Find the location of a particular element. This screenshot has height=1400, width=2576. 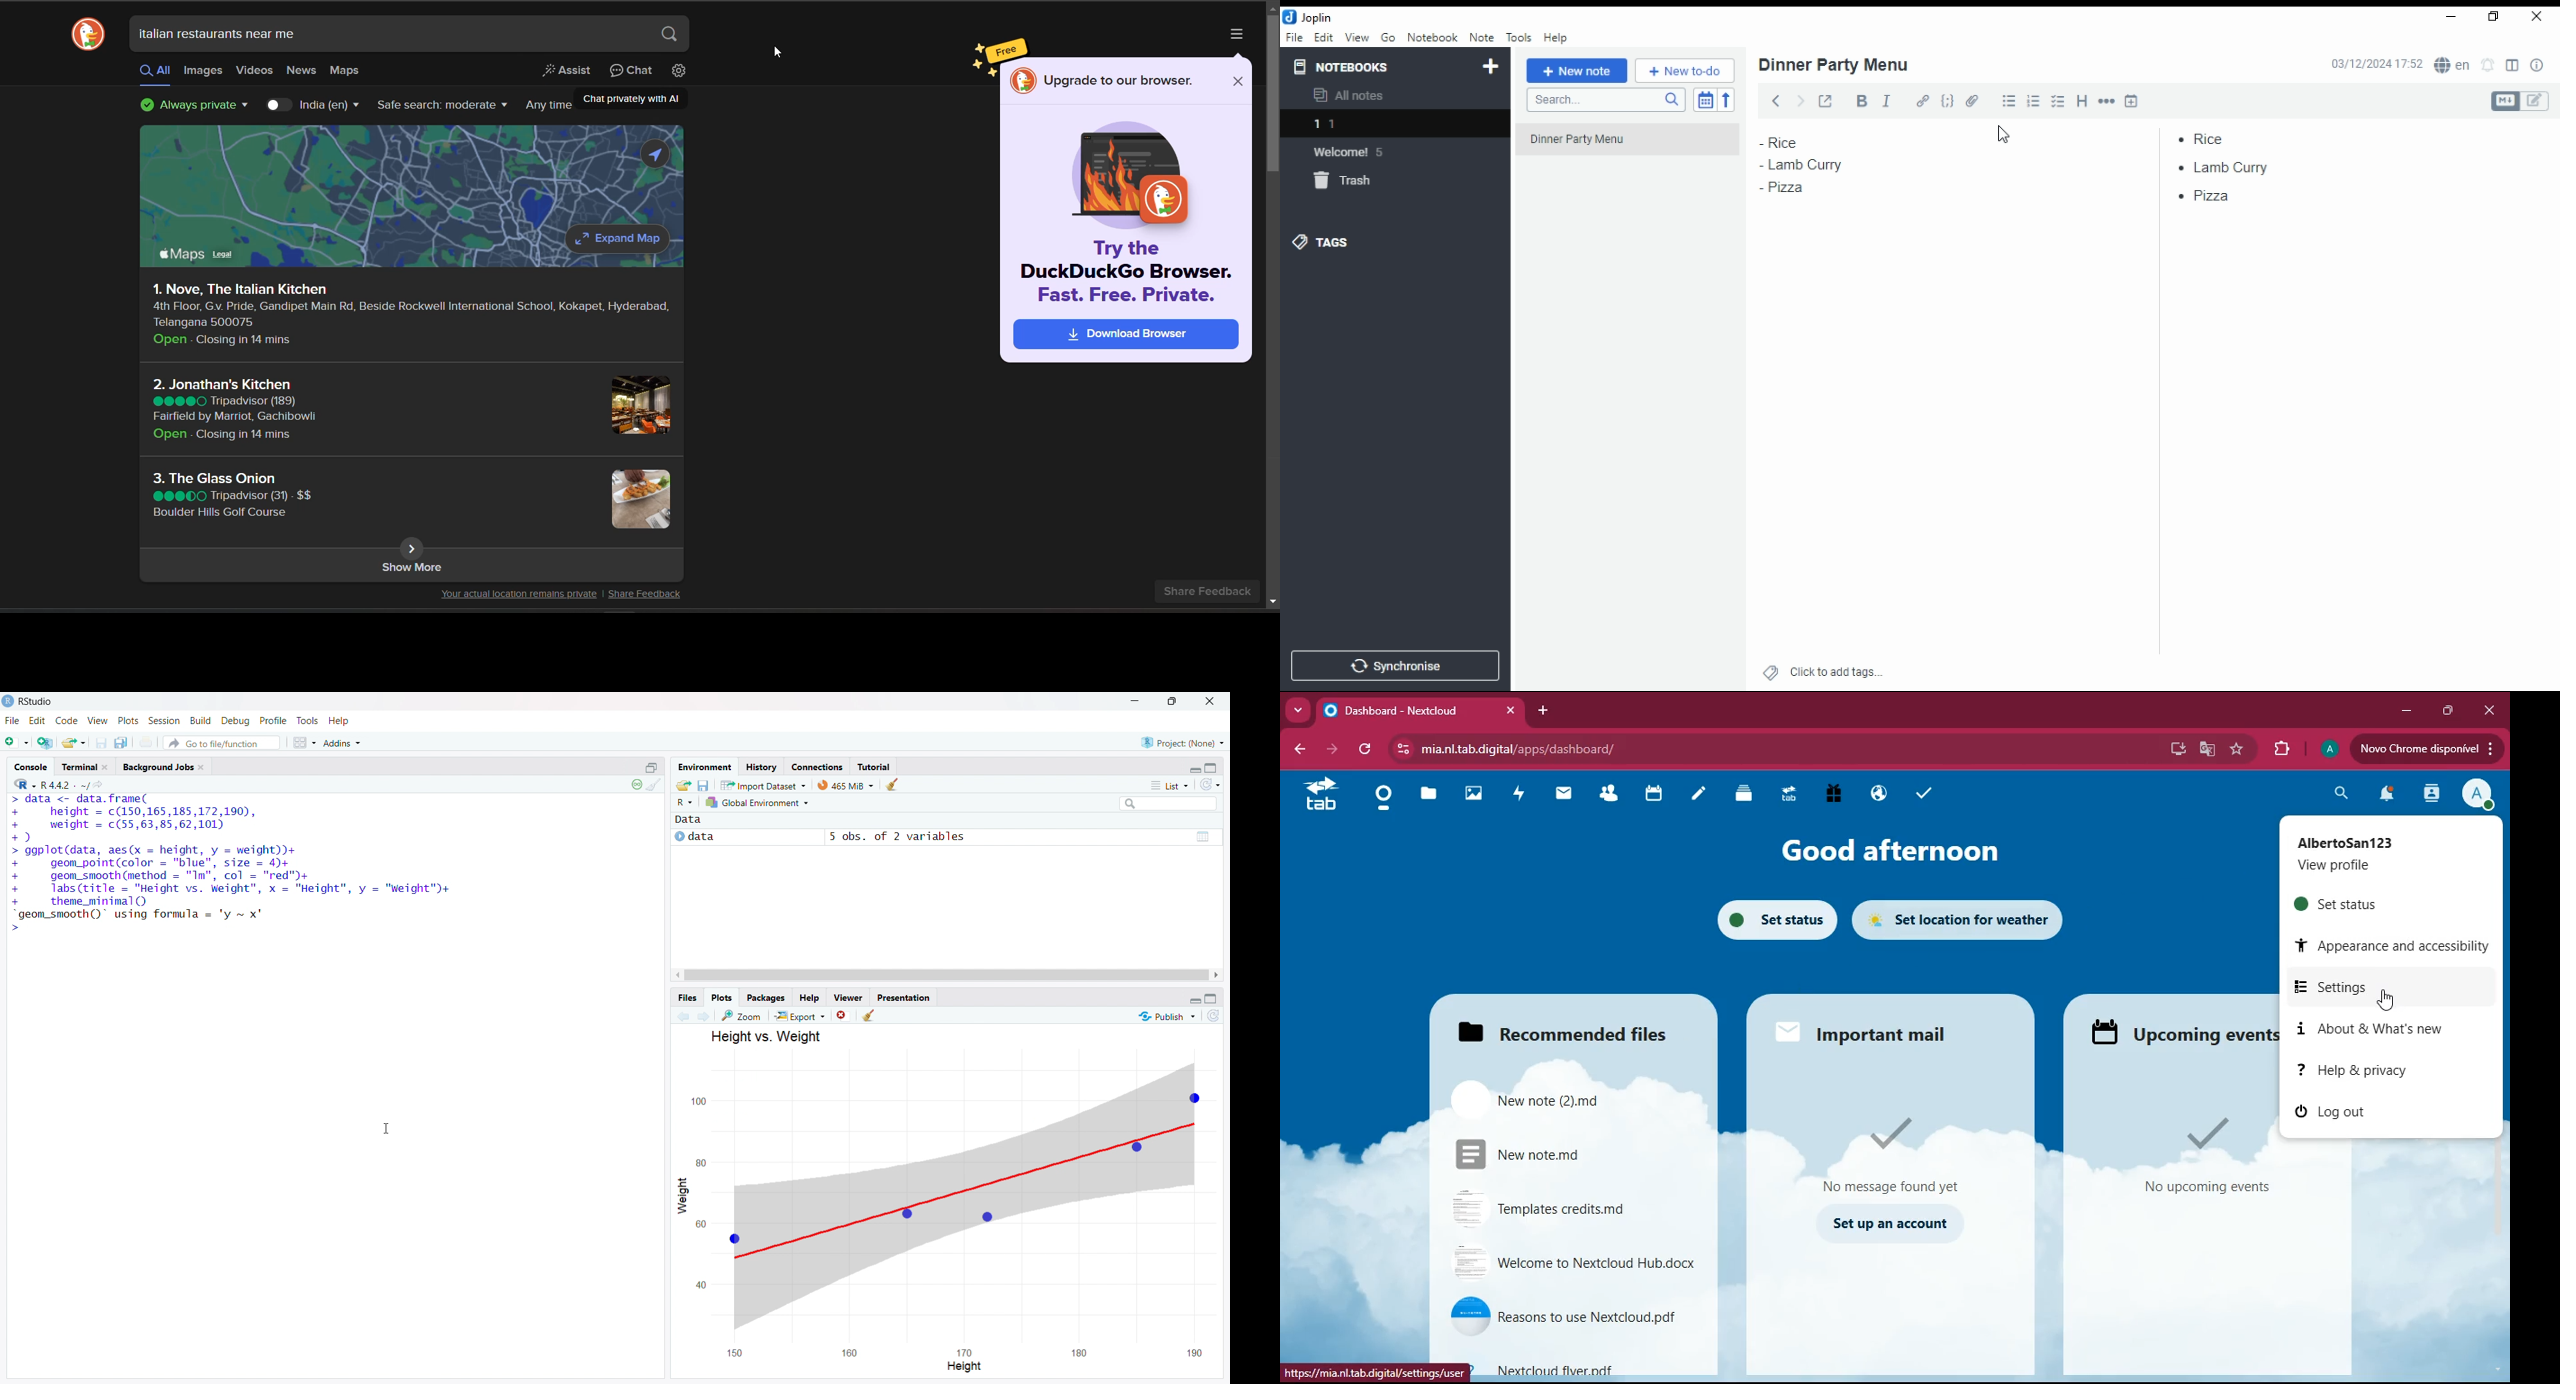

Maximize is located at coordinates (2494, 18).